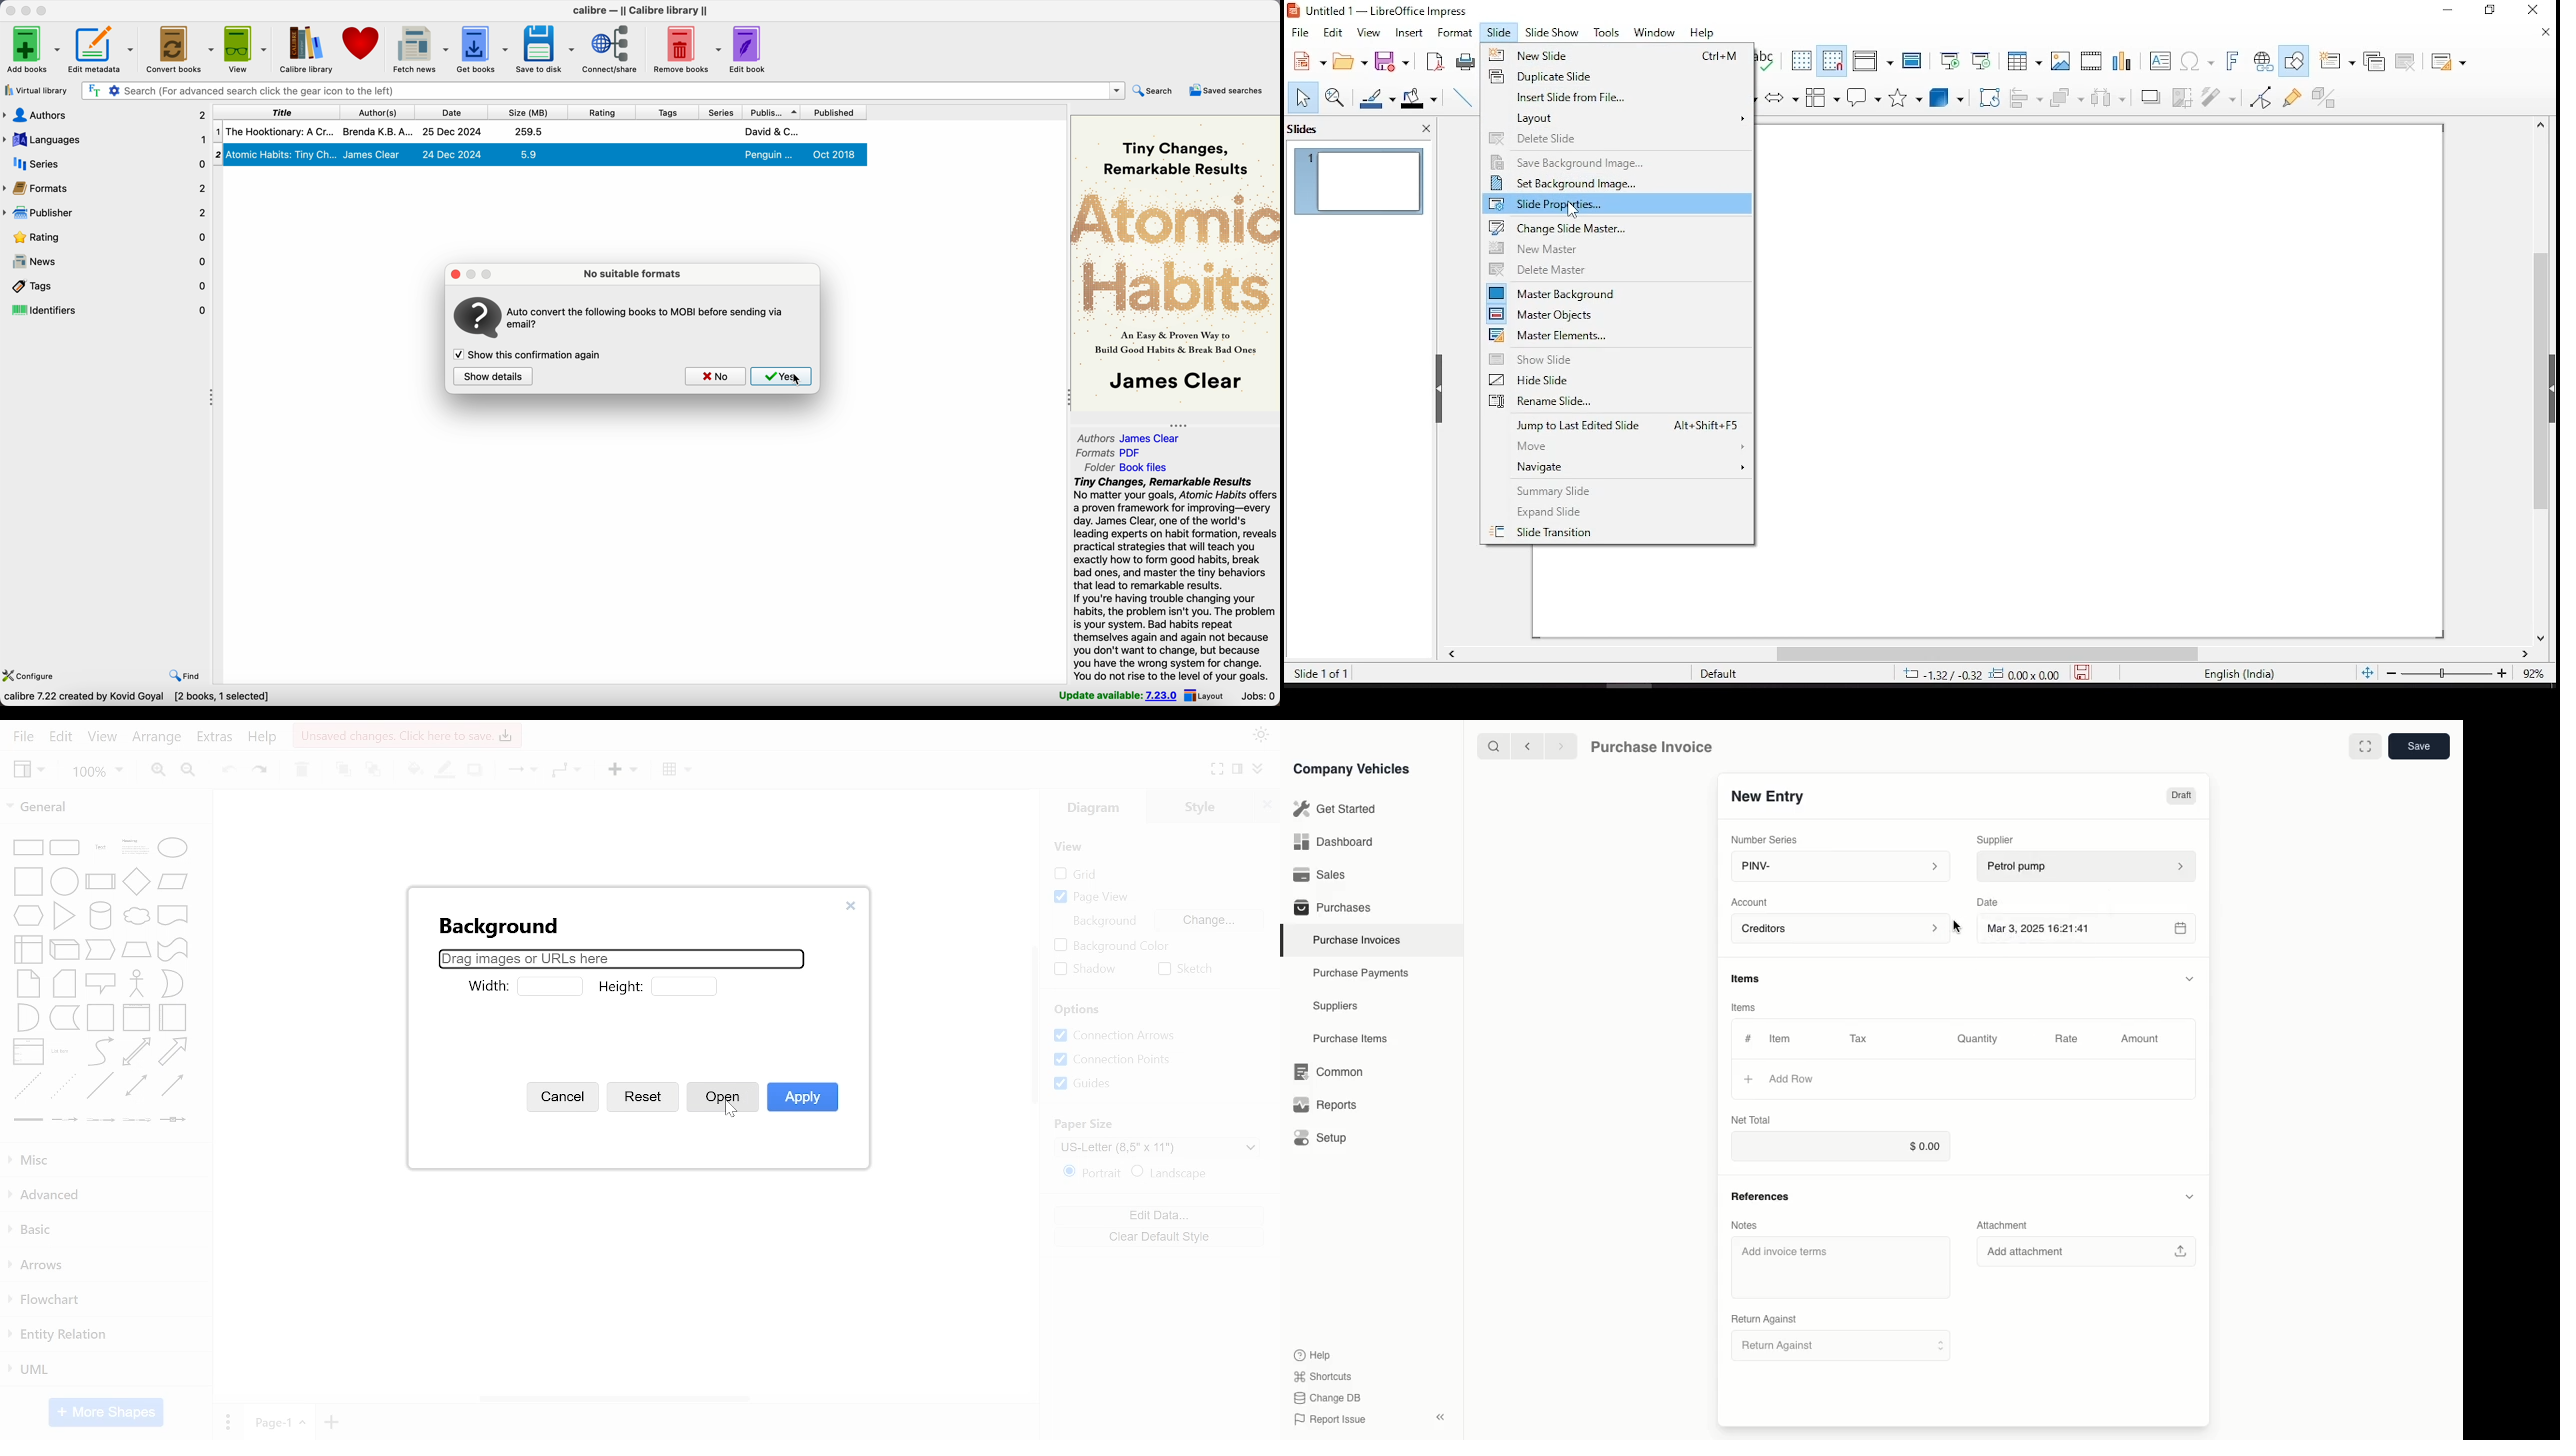  Describe the element at coordinates (1770, 838) in the screenshot. I see `Number Series` at that location.